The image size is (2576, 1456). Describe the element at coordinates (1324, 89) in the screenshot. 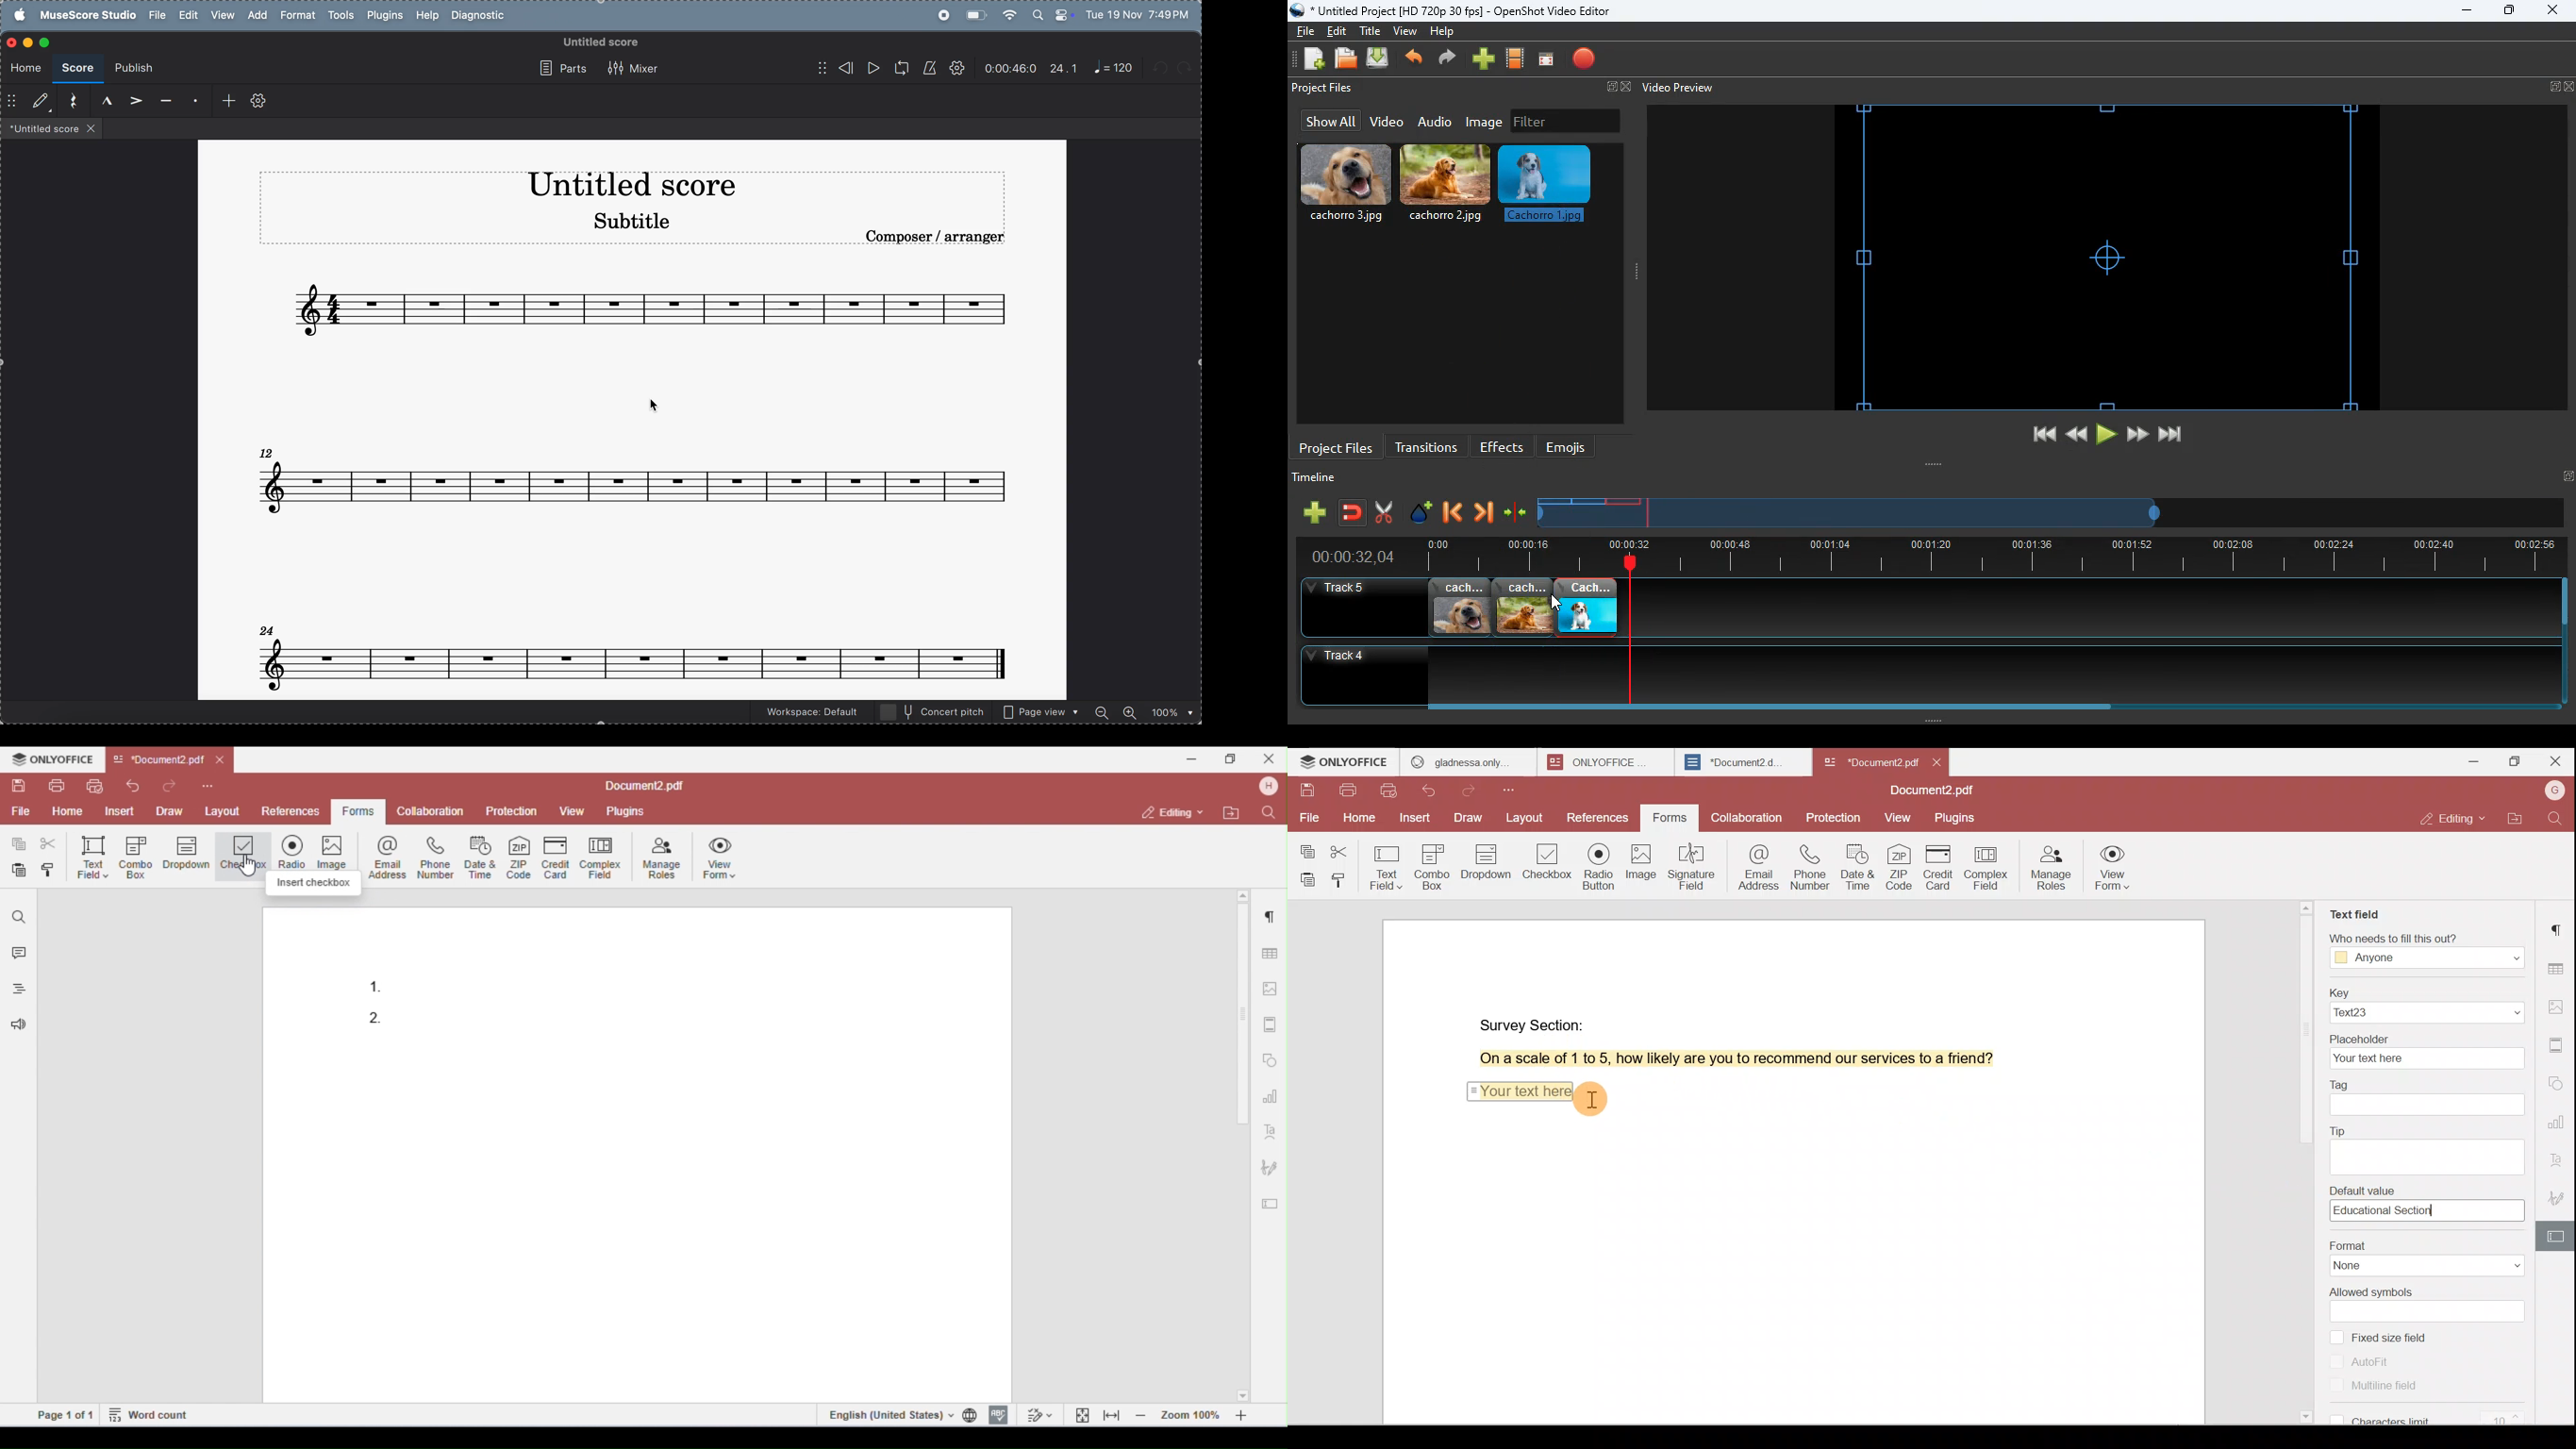

I see `project files` at that location.